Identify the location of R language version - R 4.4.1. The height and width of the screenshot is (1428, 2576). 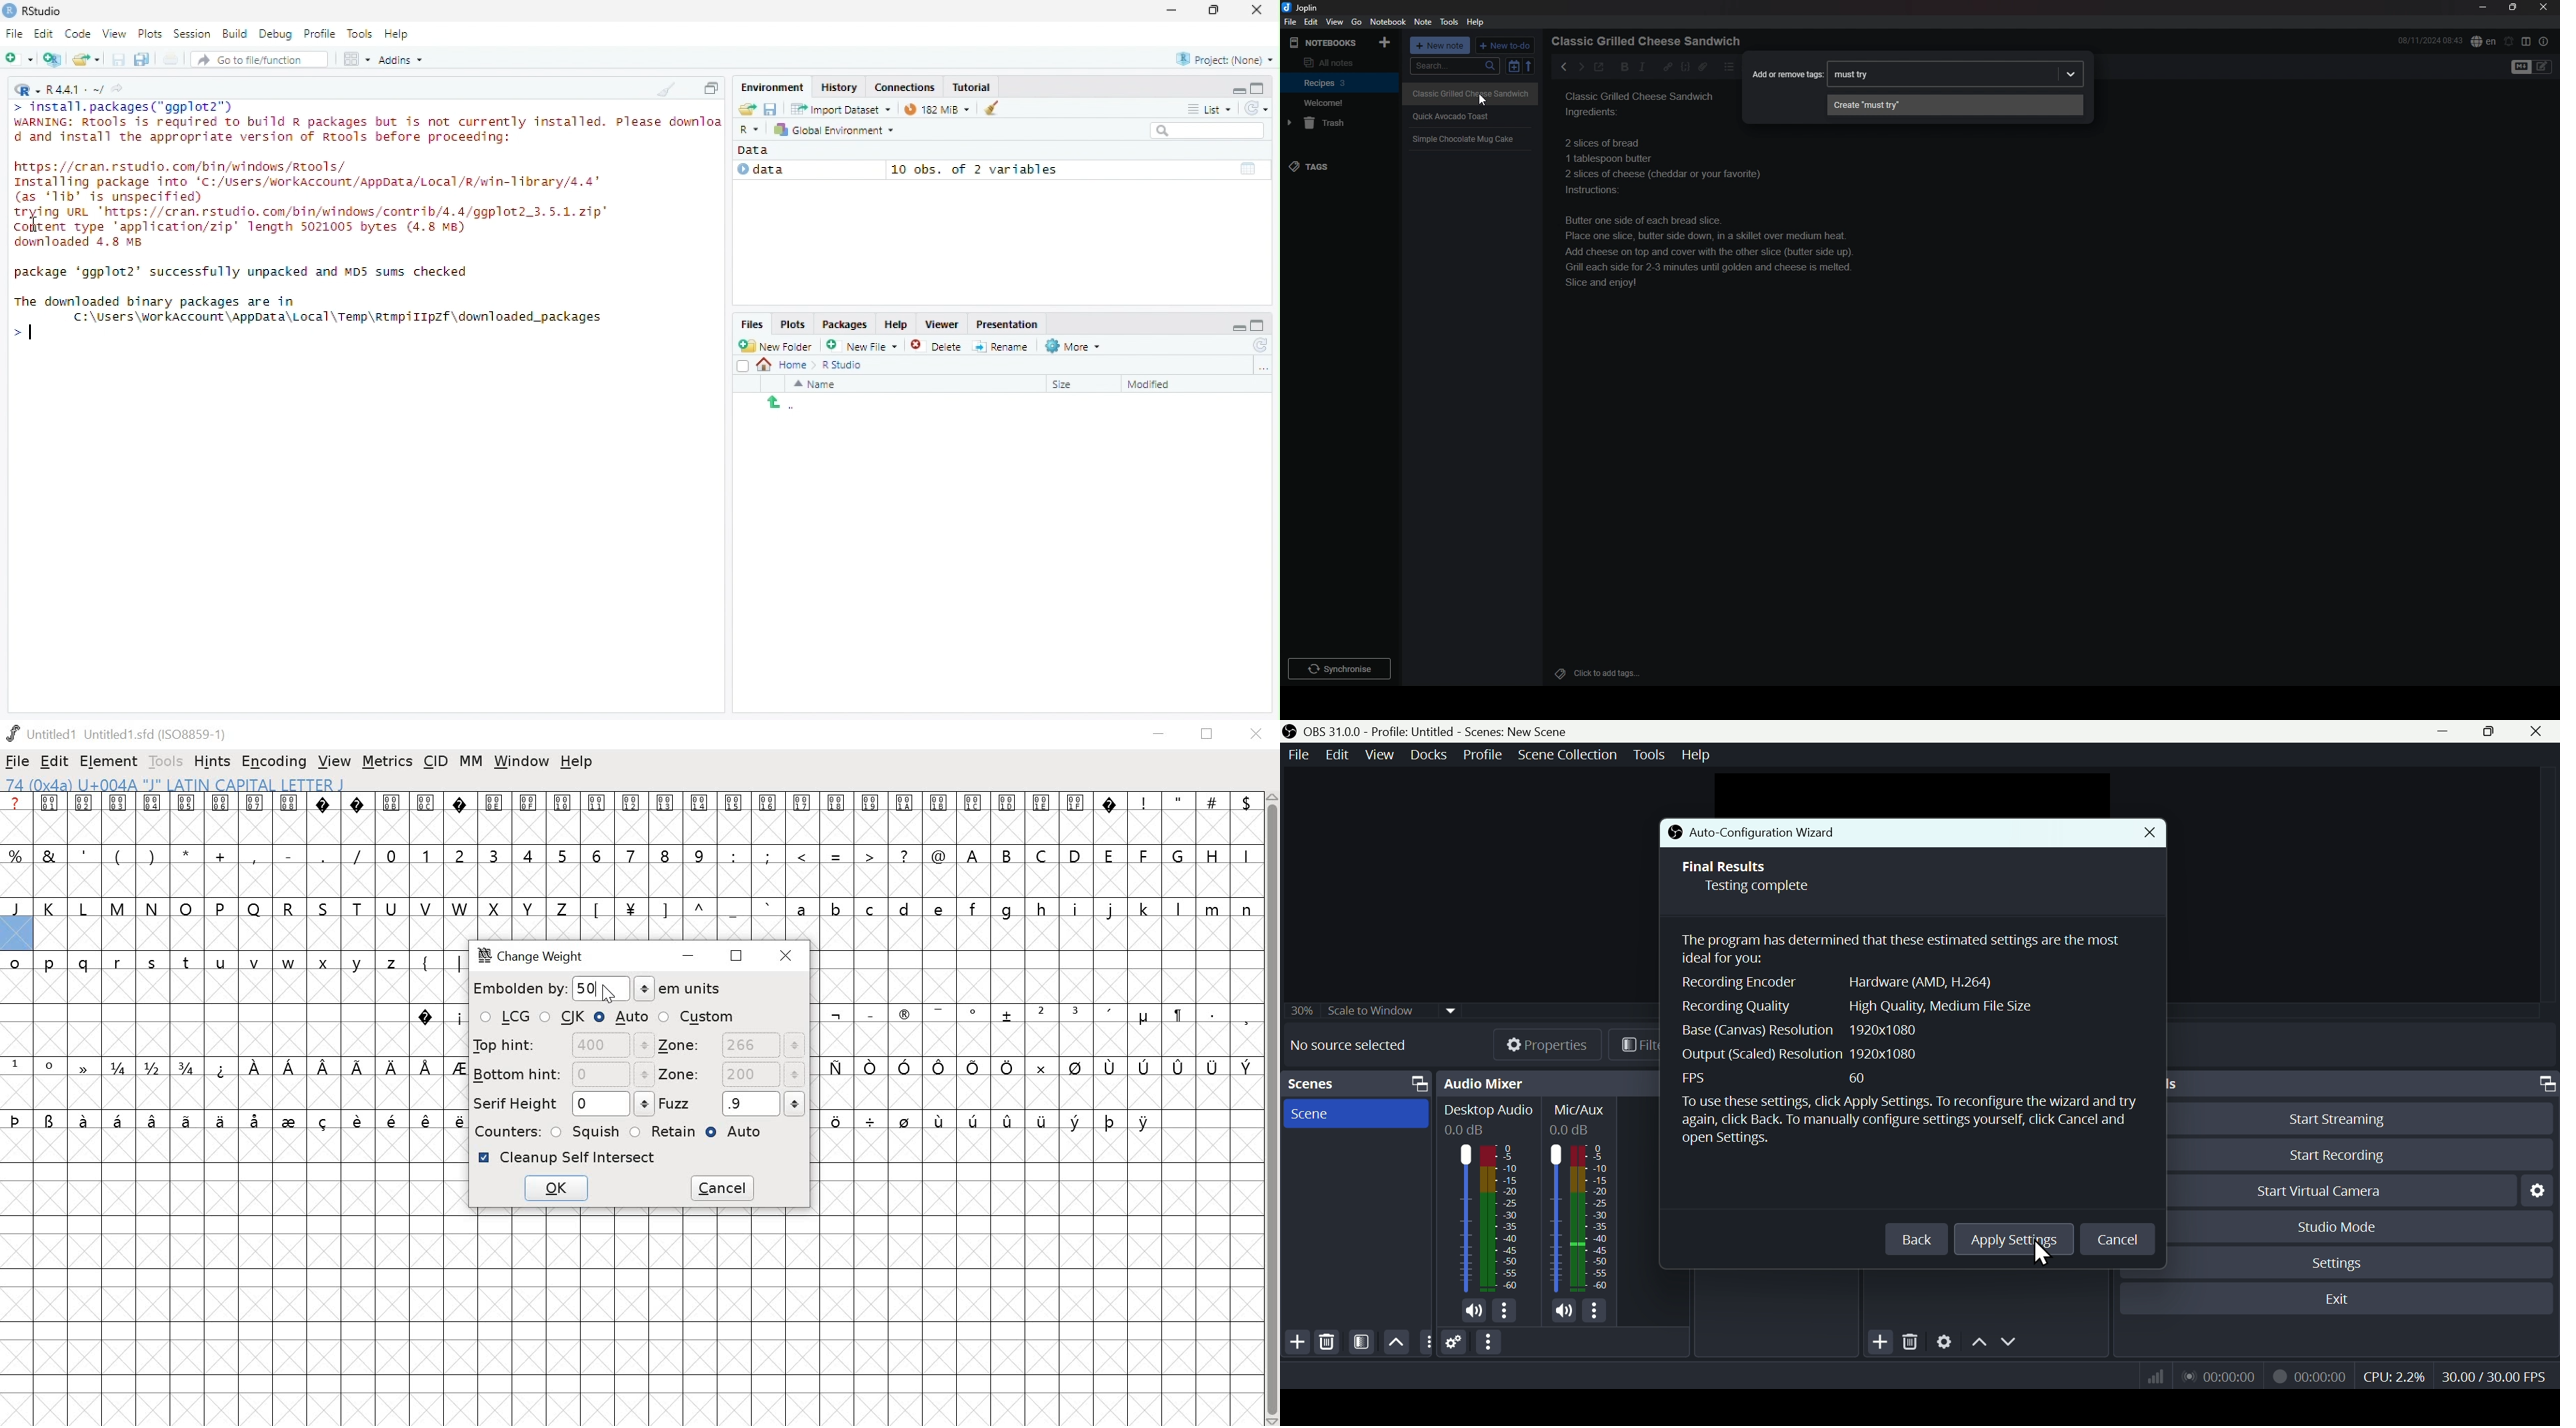
(75, 88).